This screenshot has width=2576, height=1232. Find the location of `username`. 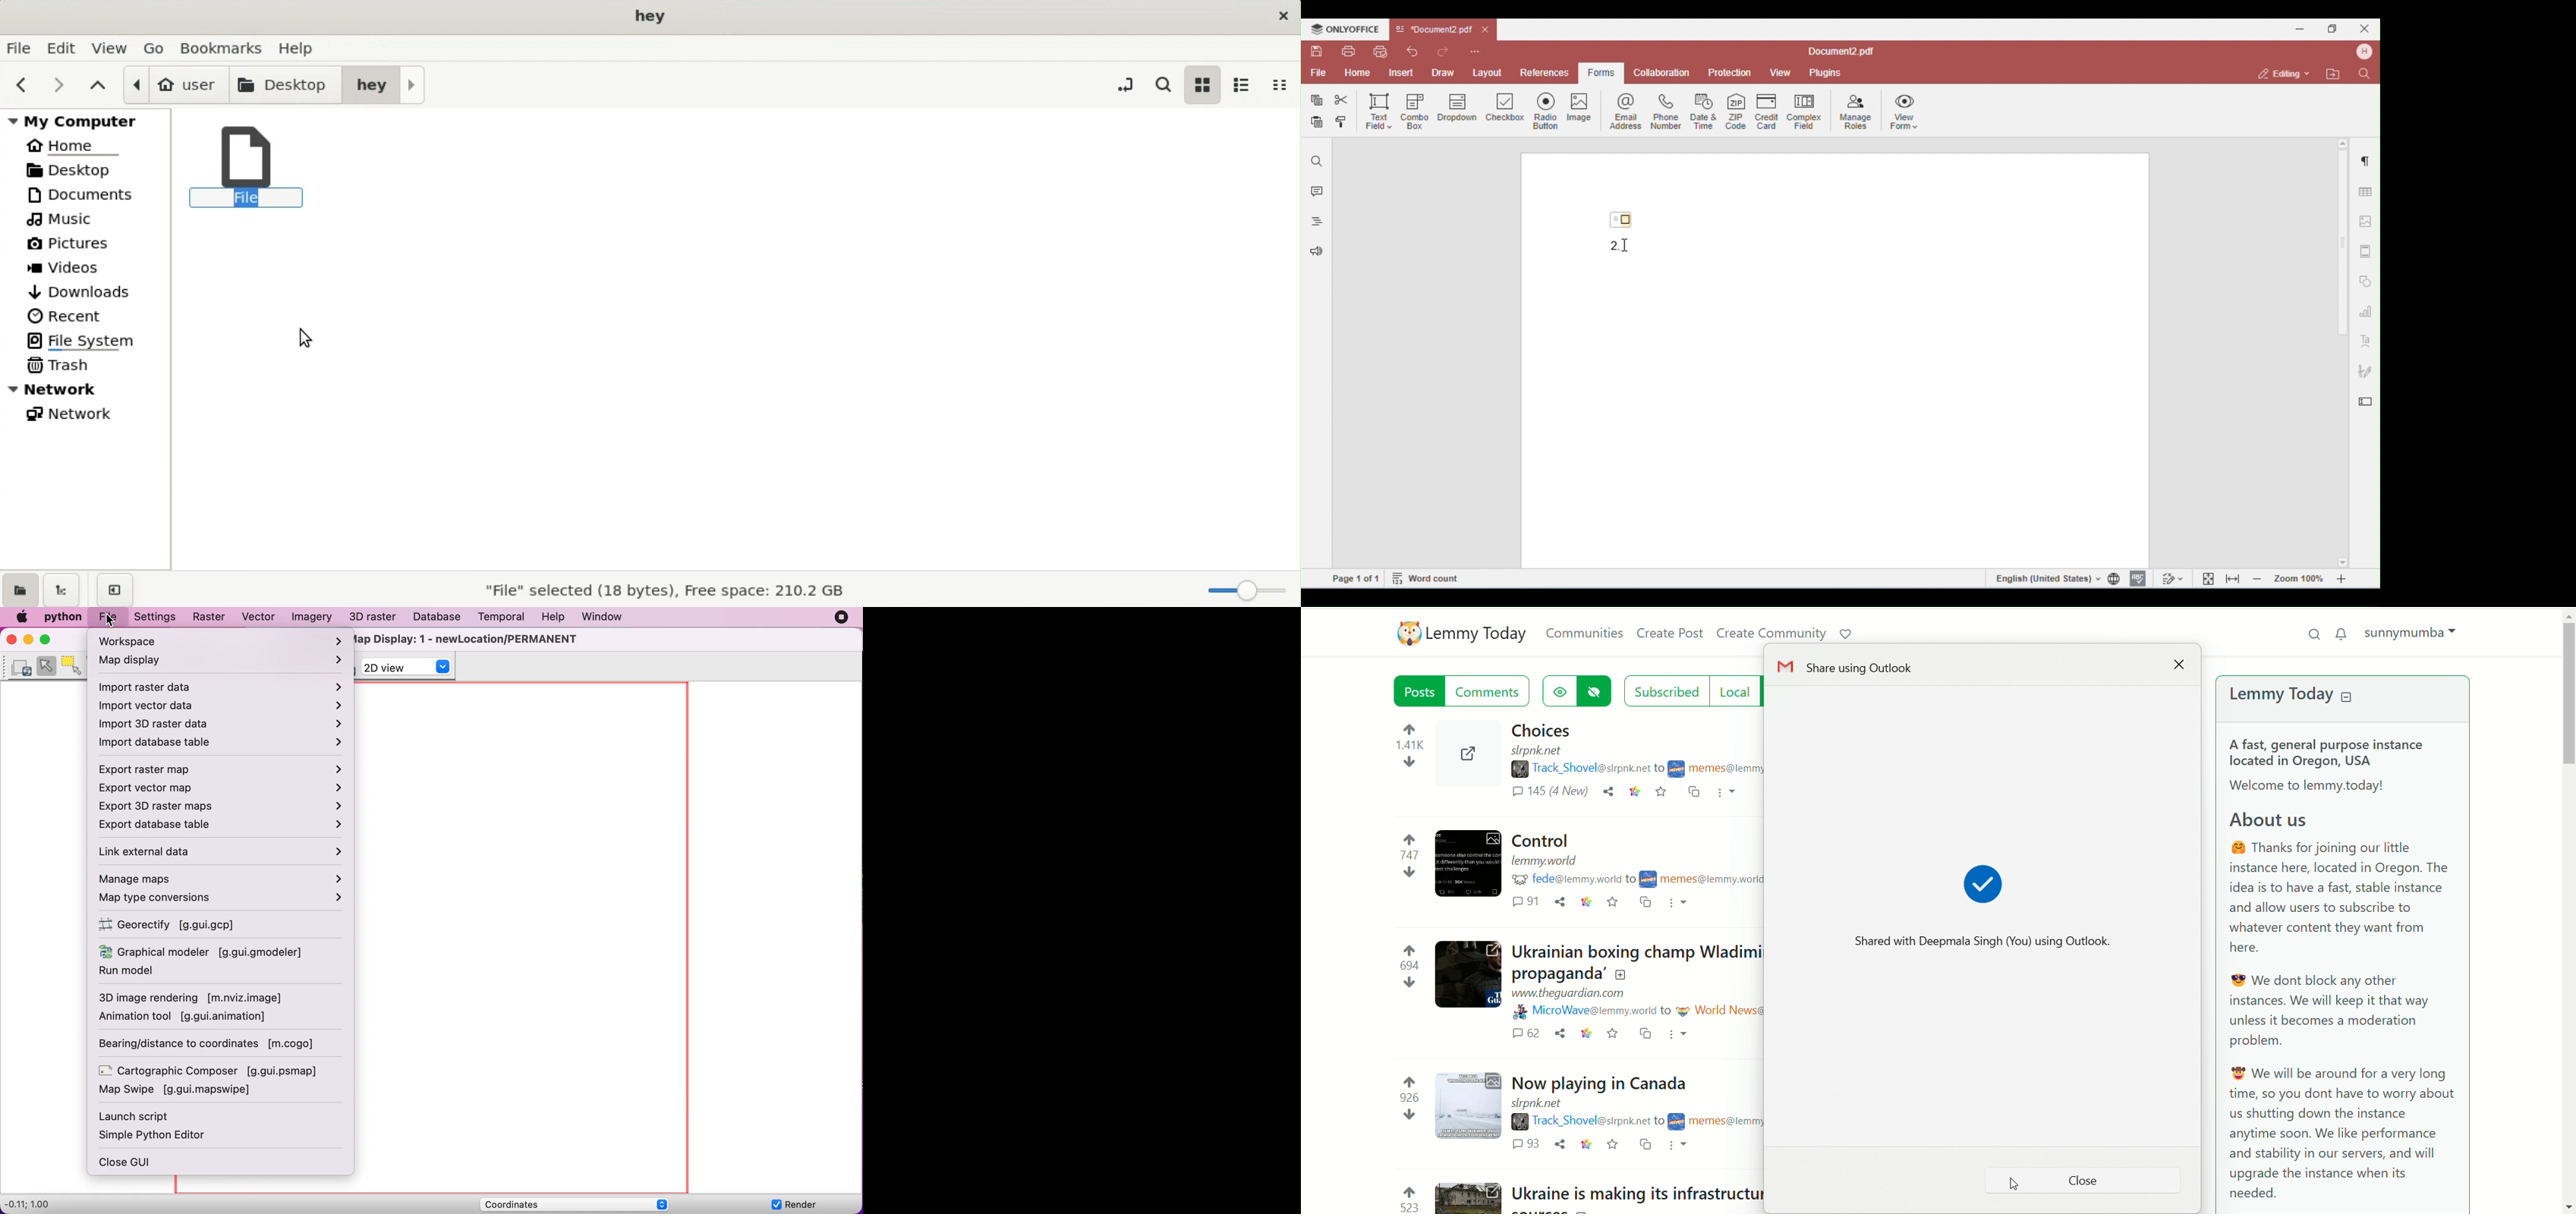

username is located at coordinates (1575, 769).